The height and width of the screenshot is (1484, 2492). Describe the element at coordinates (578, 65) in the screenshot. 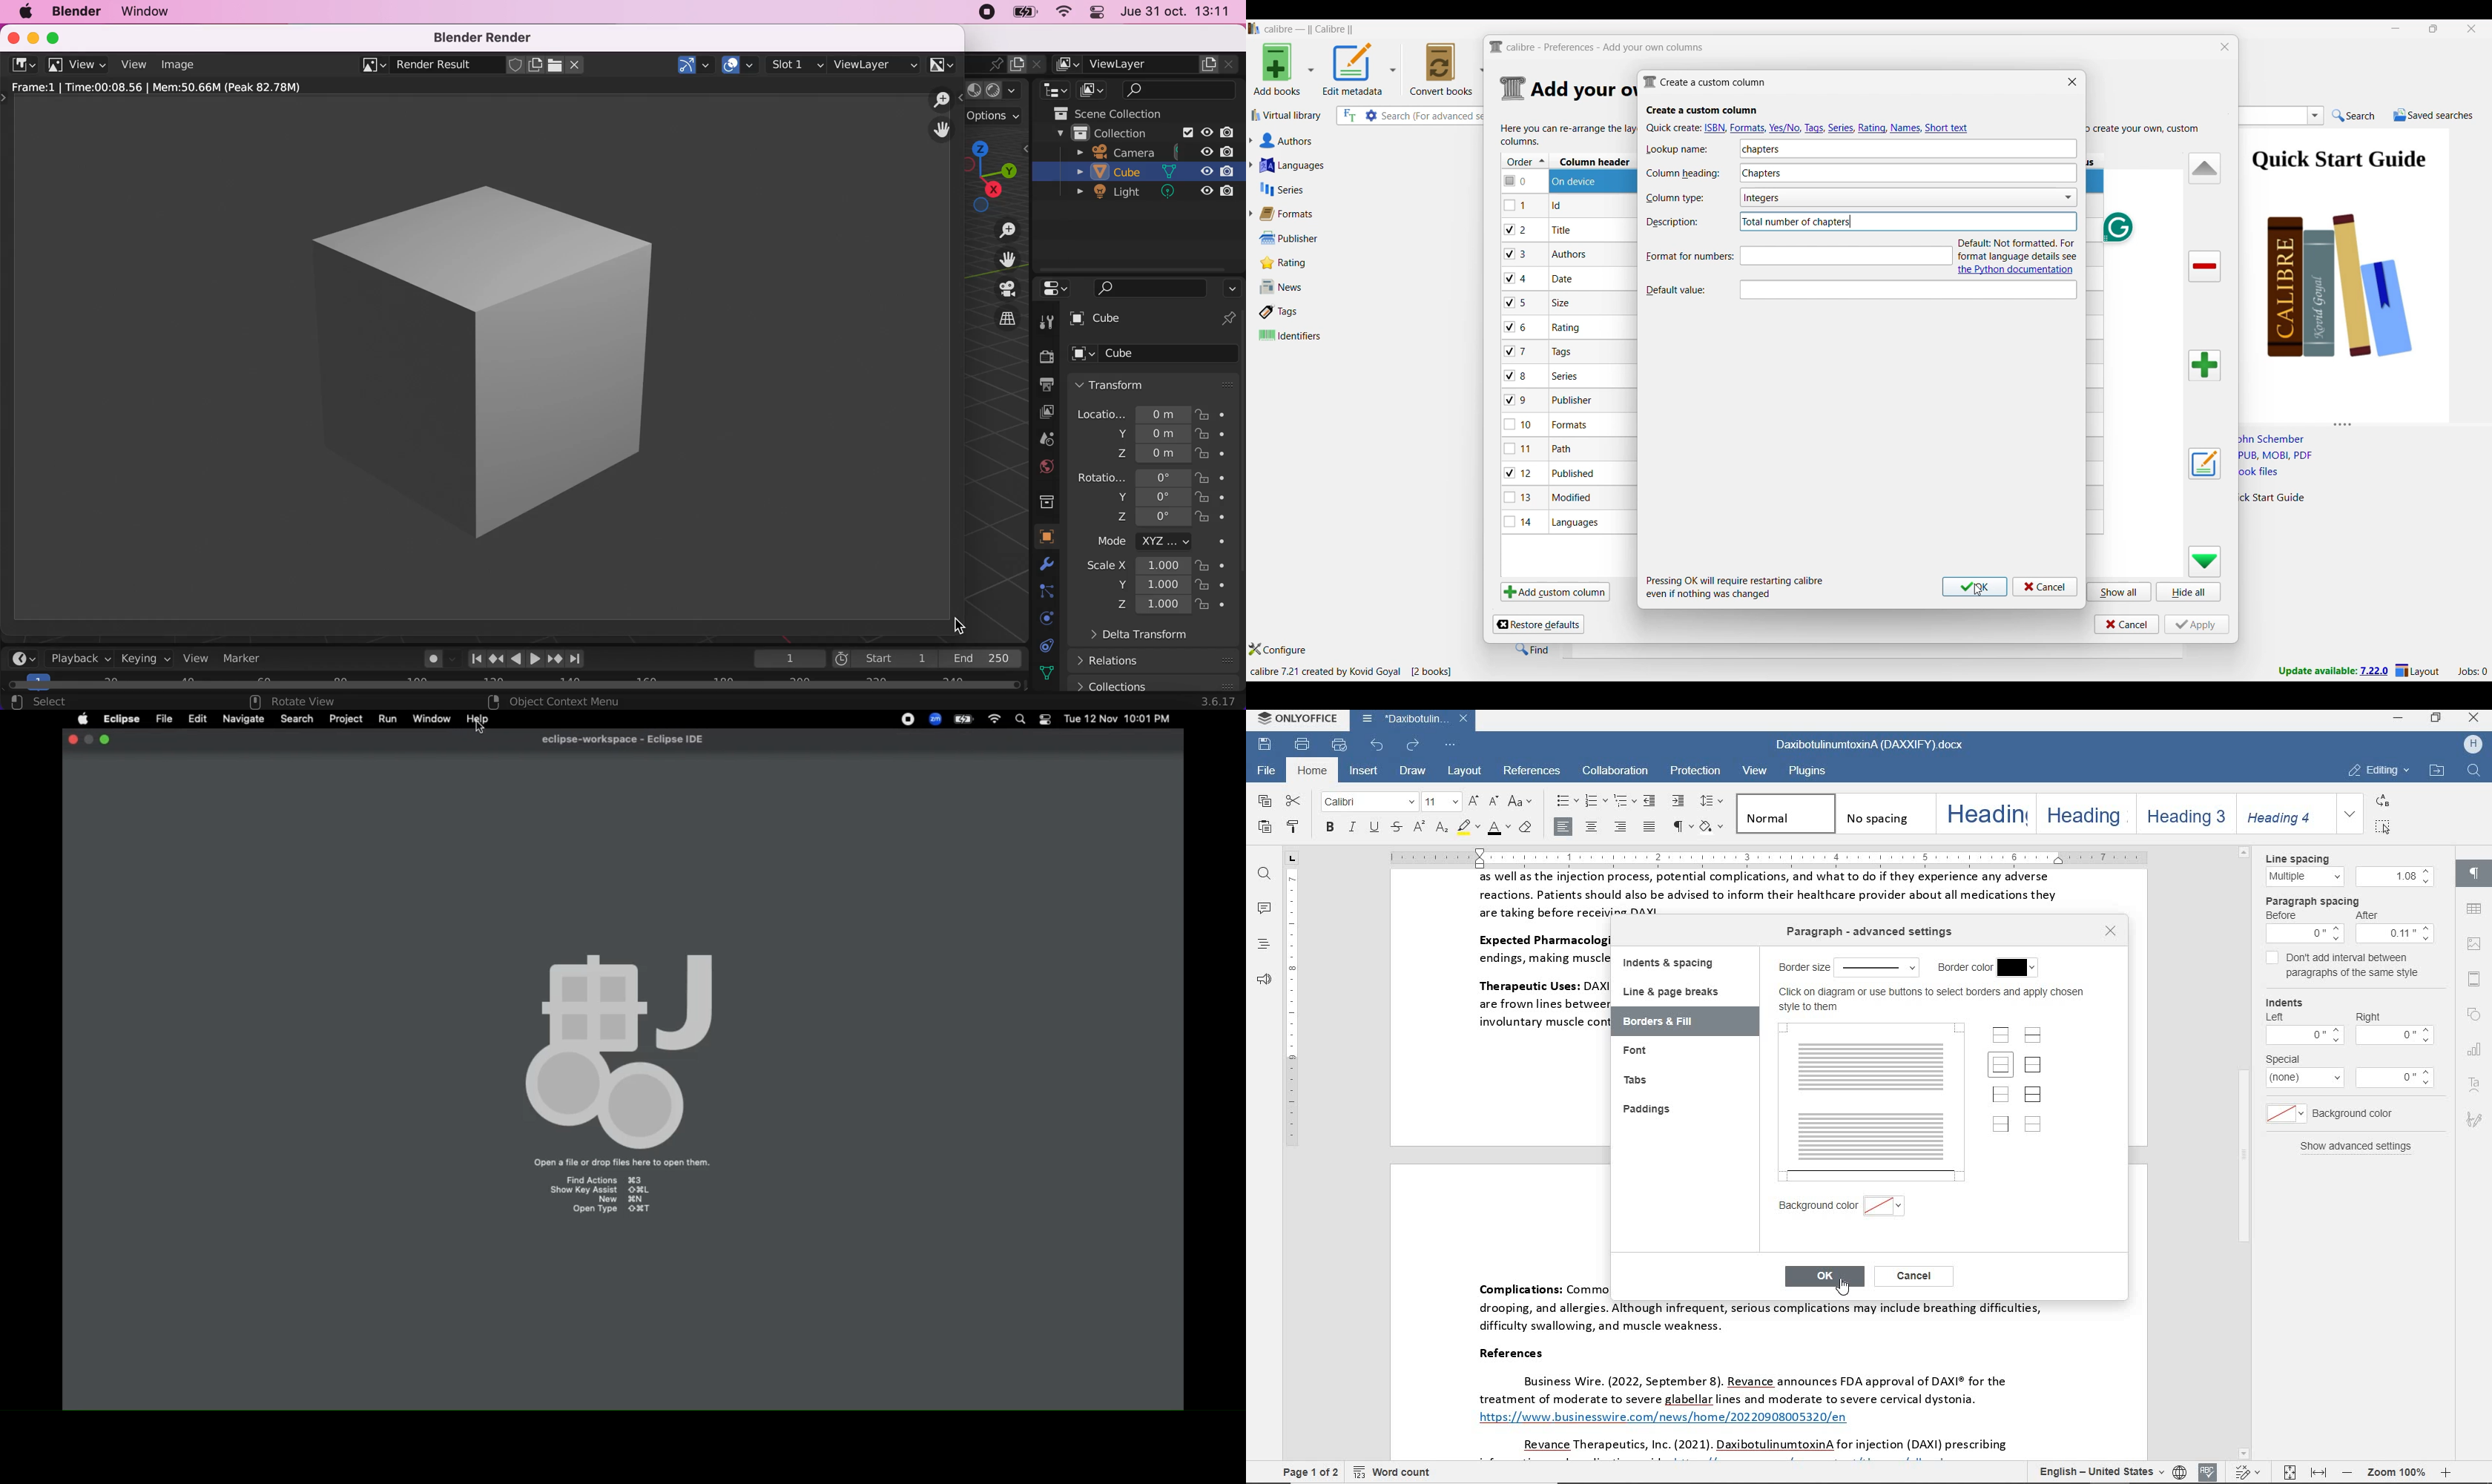

I see `unlink data block` at that location.